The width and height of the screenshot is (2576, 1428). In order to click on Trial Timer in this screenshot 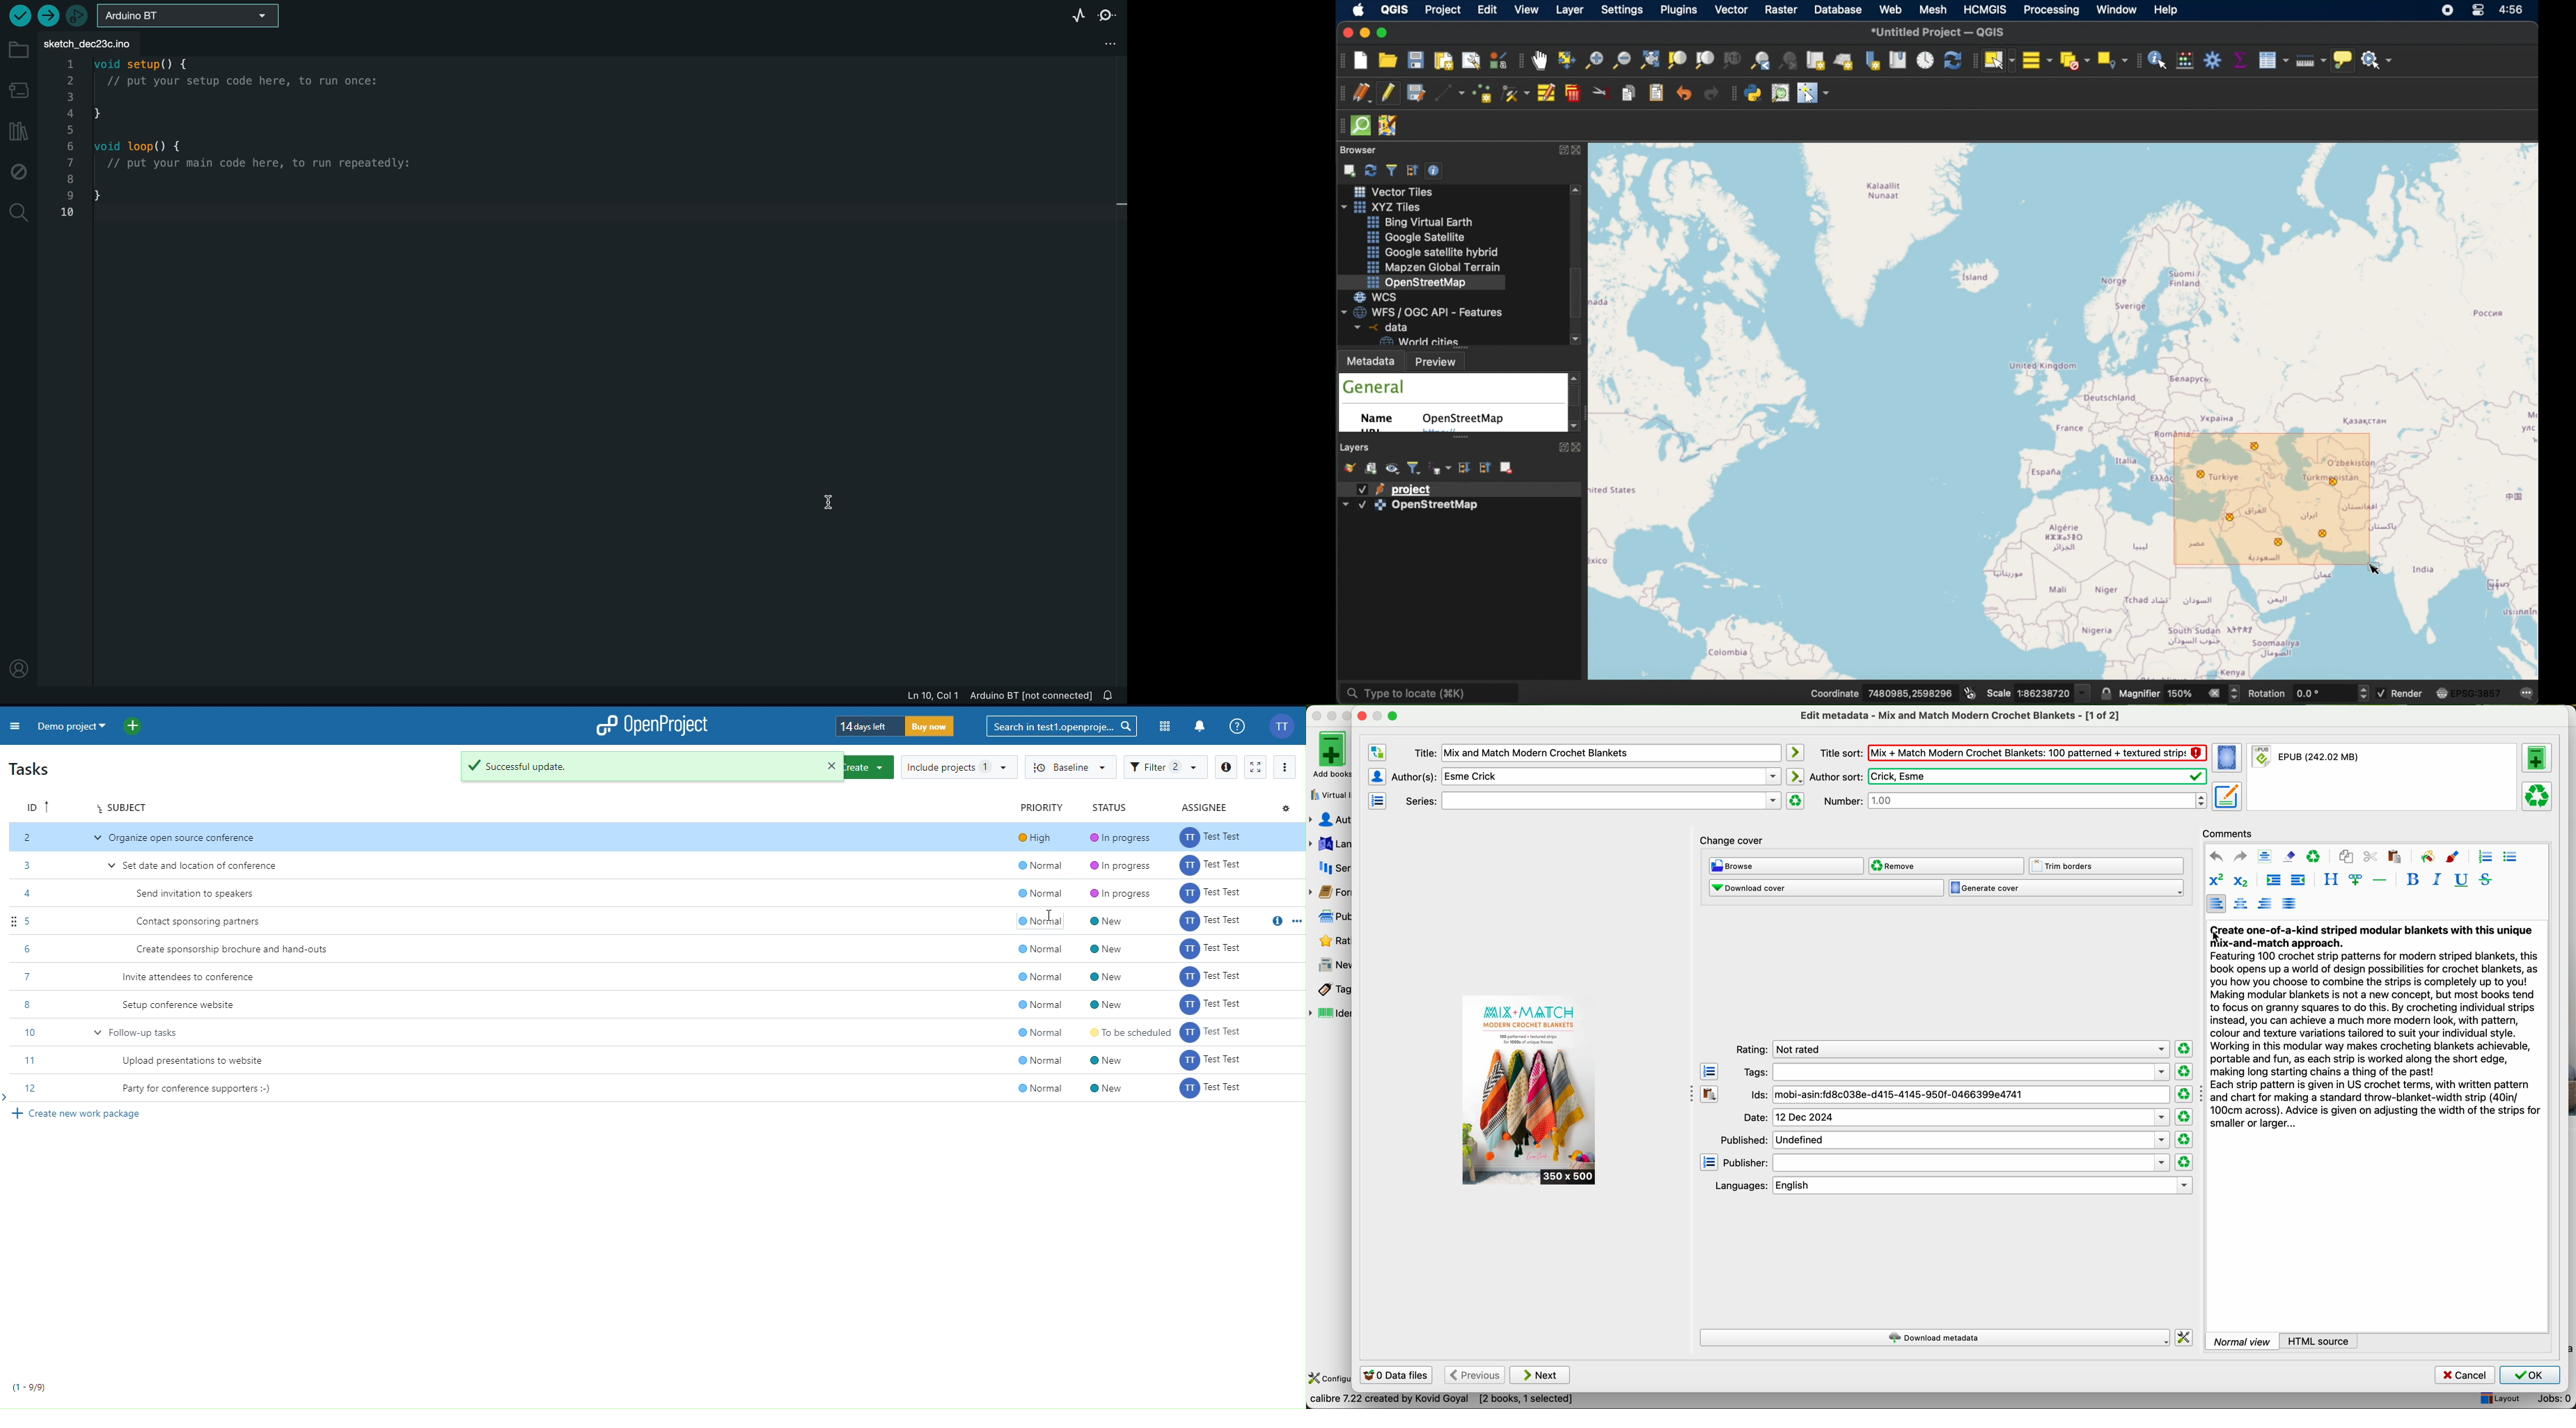, I will do `click(897, 727)`.